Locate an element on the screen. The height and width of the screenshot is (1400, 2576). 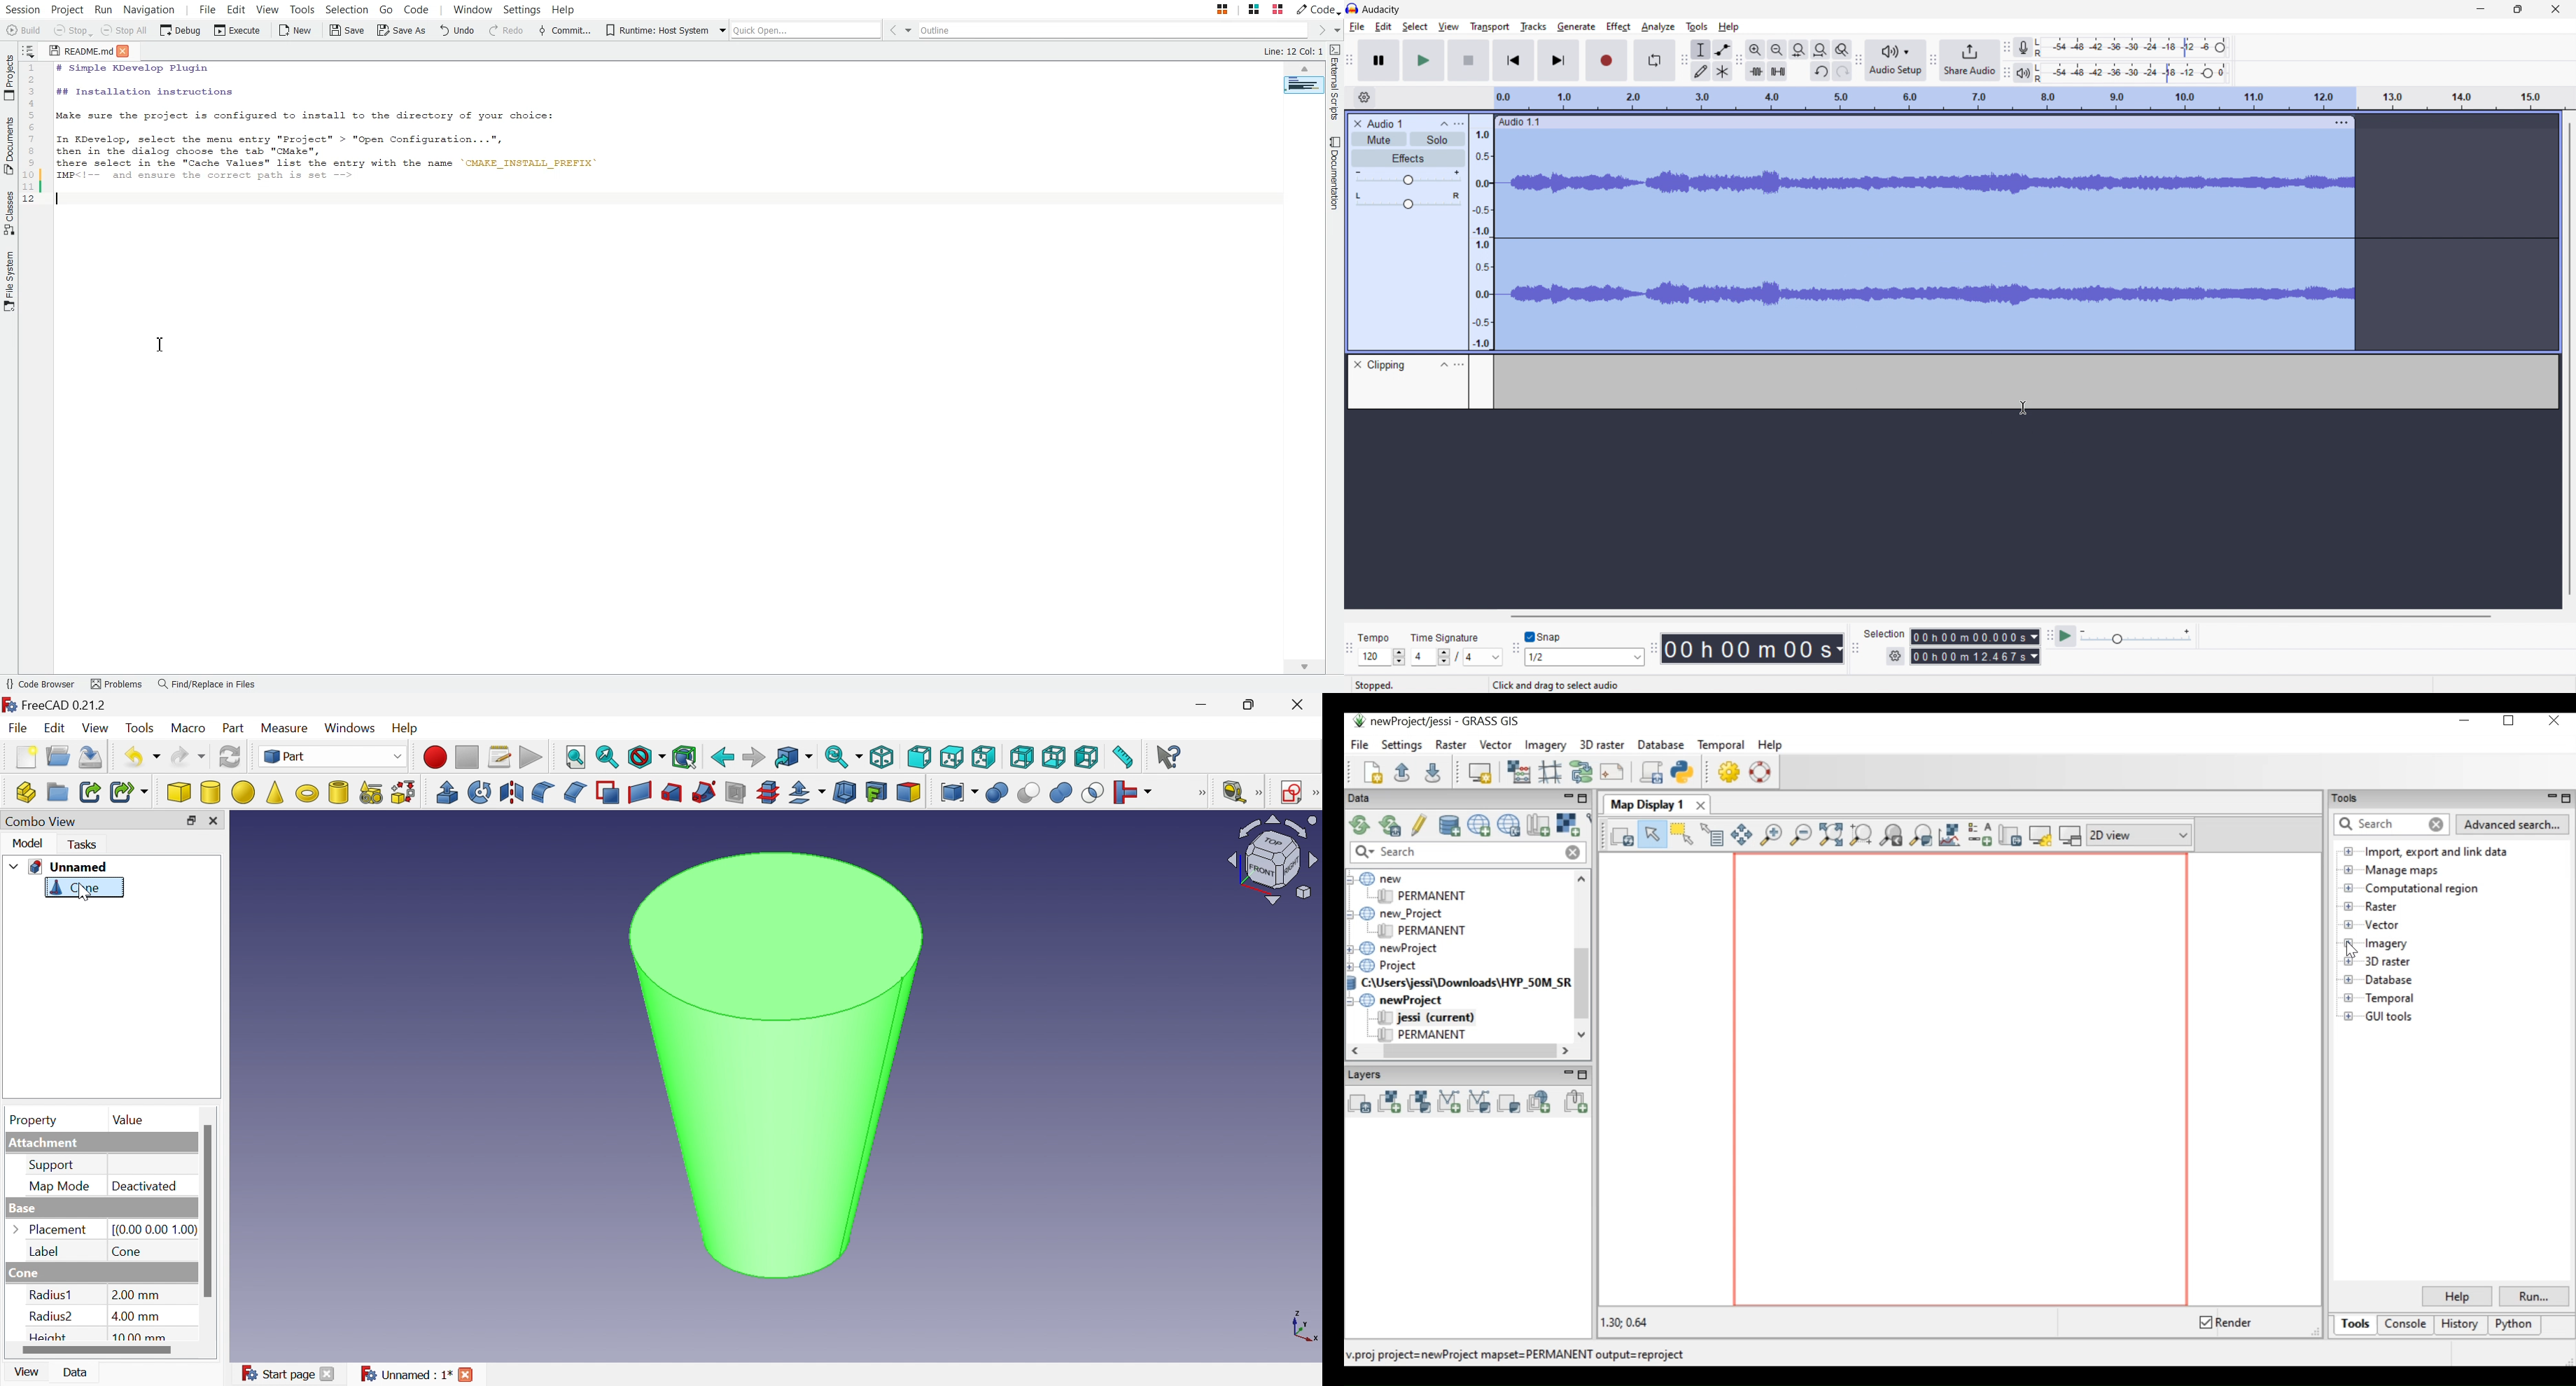
Viewing angle is located at coordinates (1270, 861).